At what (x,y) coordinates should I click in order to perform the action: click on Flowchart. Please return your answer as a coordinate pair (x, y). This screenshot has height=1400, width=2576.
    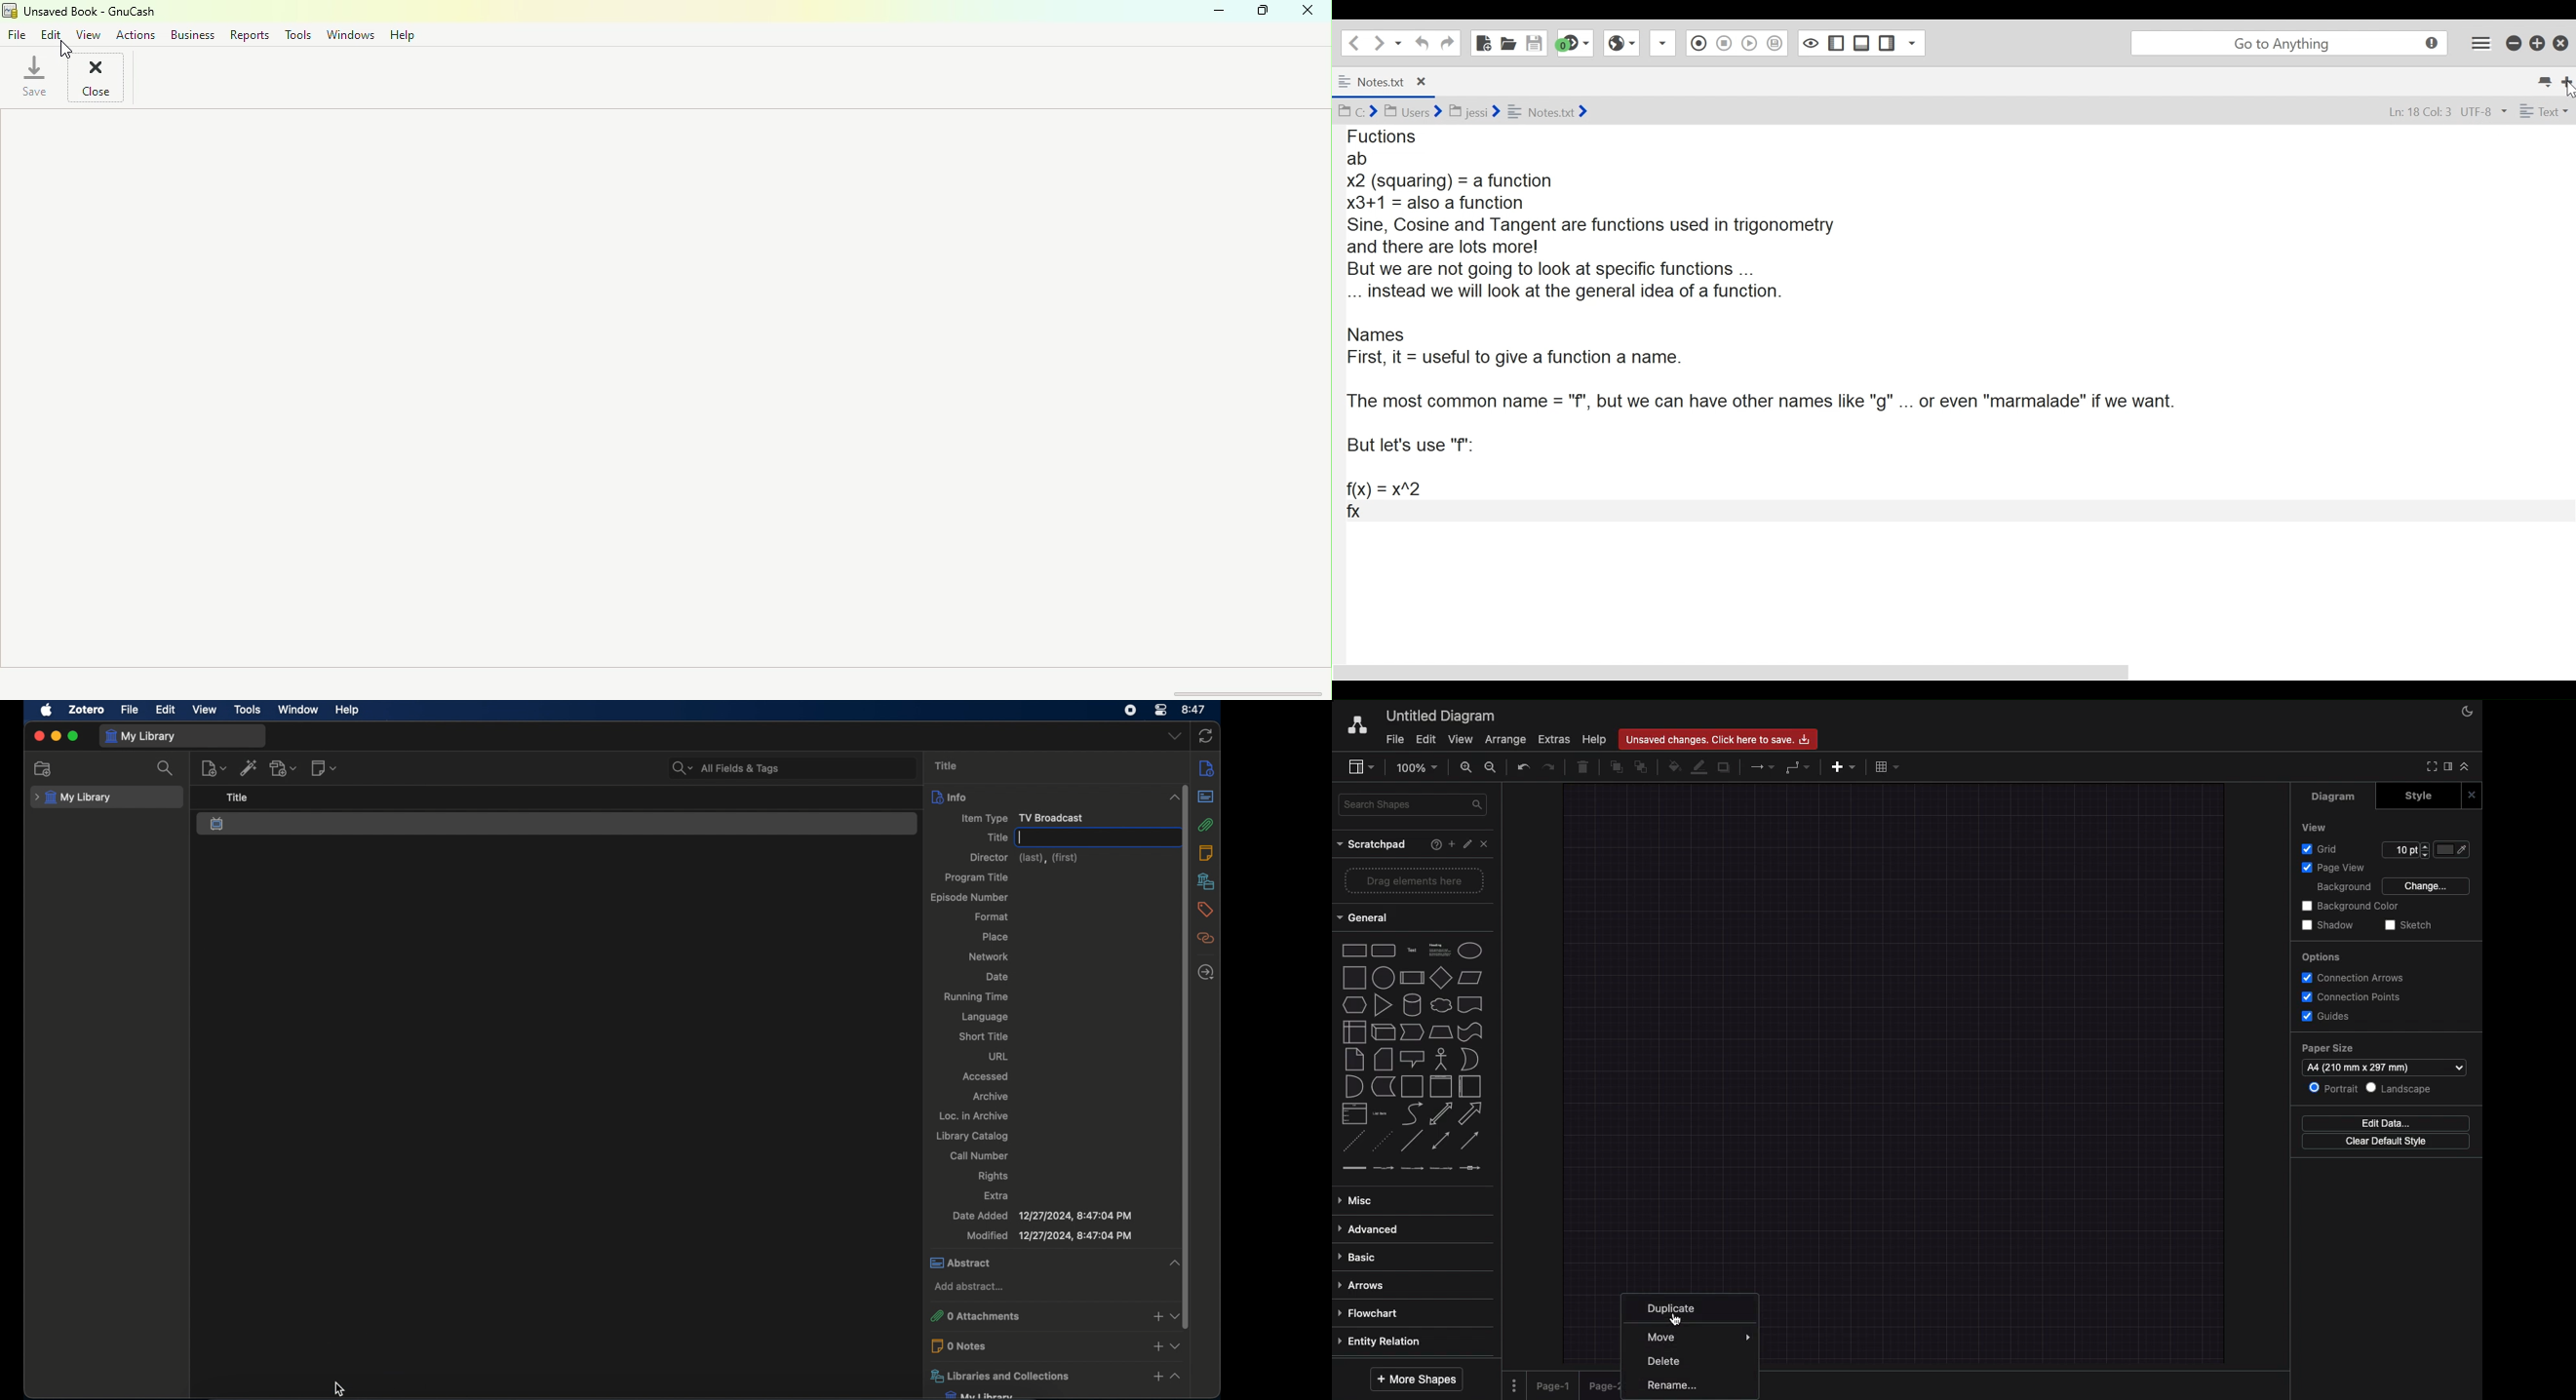
    Looking at the image, I should click on (1373, 1314).